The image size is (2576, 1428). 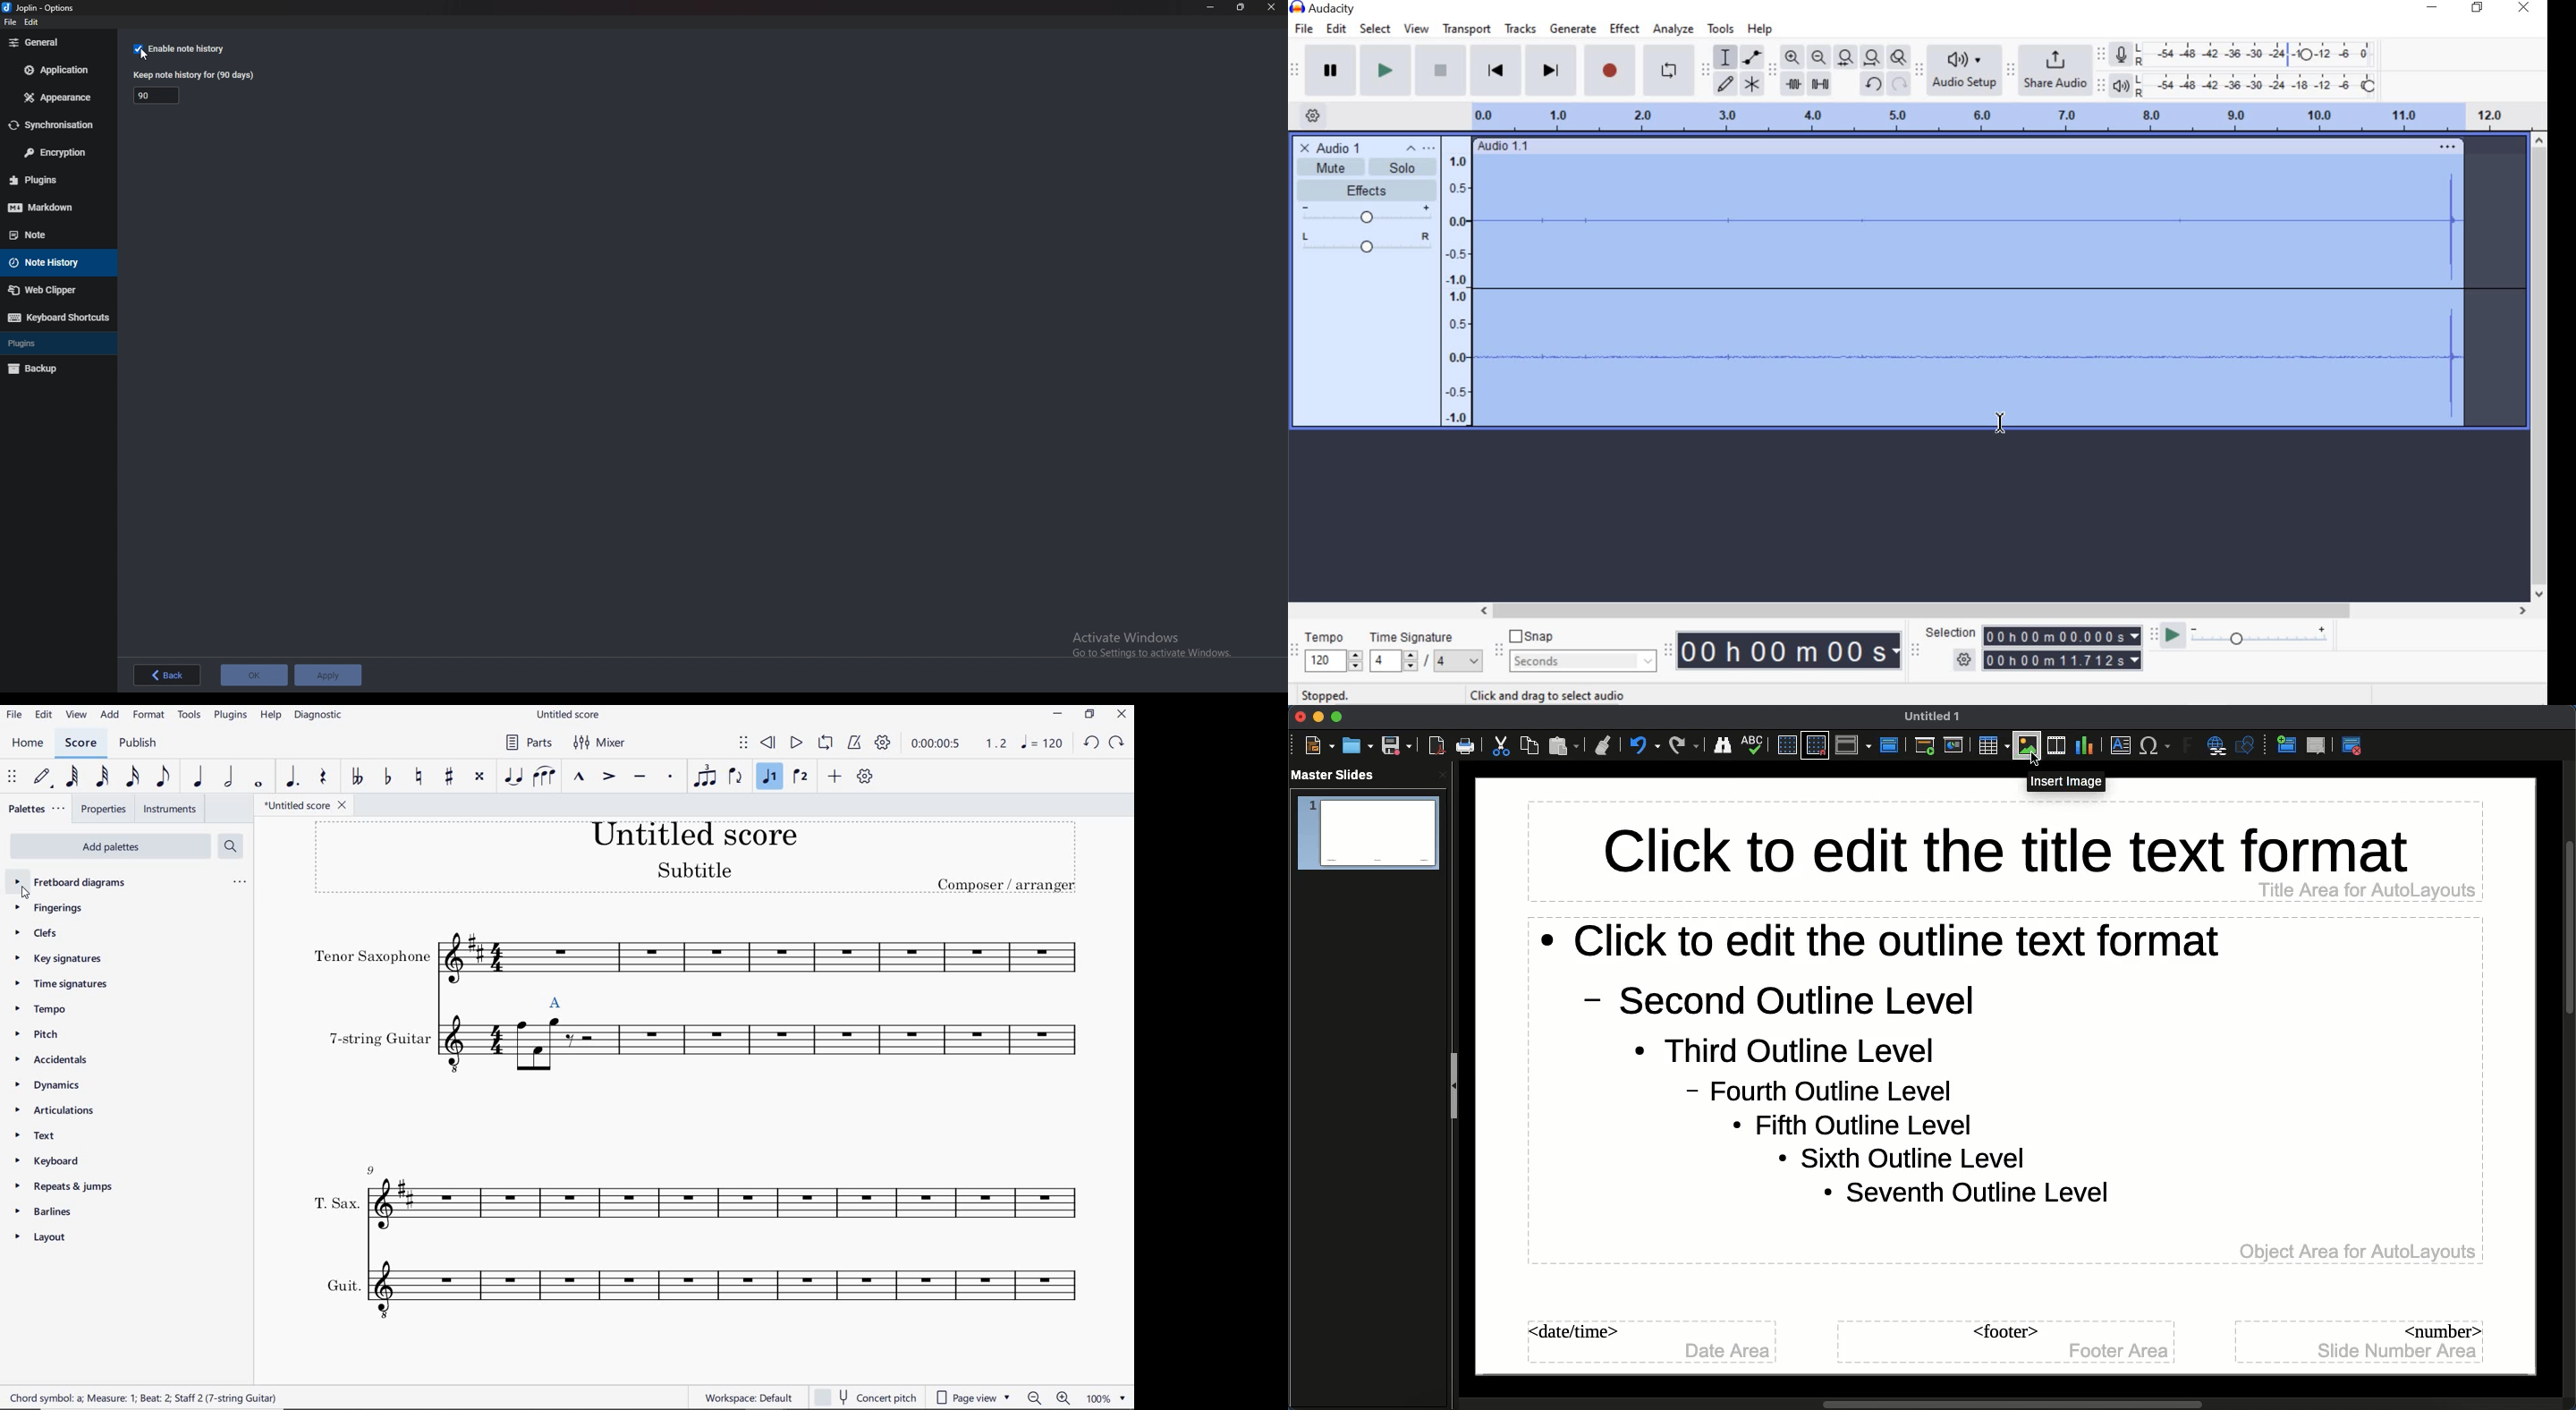 What do you see at coordinates (1757, 29) in the screenshot?
I see `help` at bounding box center [1757, 29].